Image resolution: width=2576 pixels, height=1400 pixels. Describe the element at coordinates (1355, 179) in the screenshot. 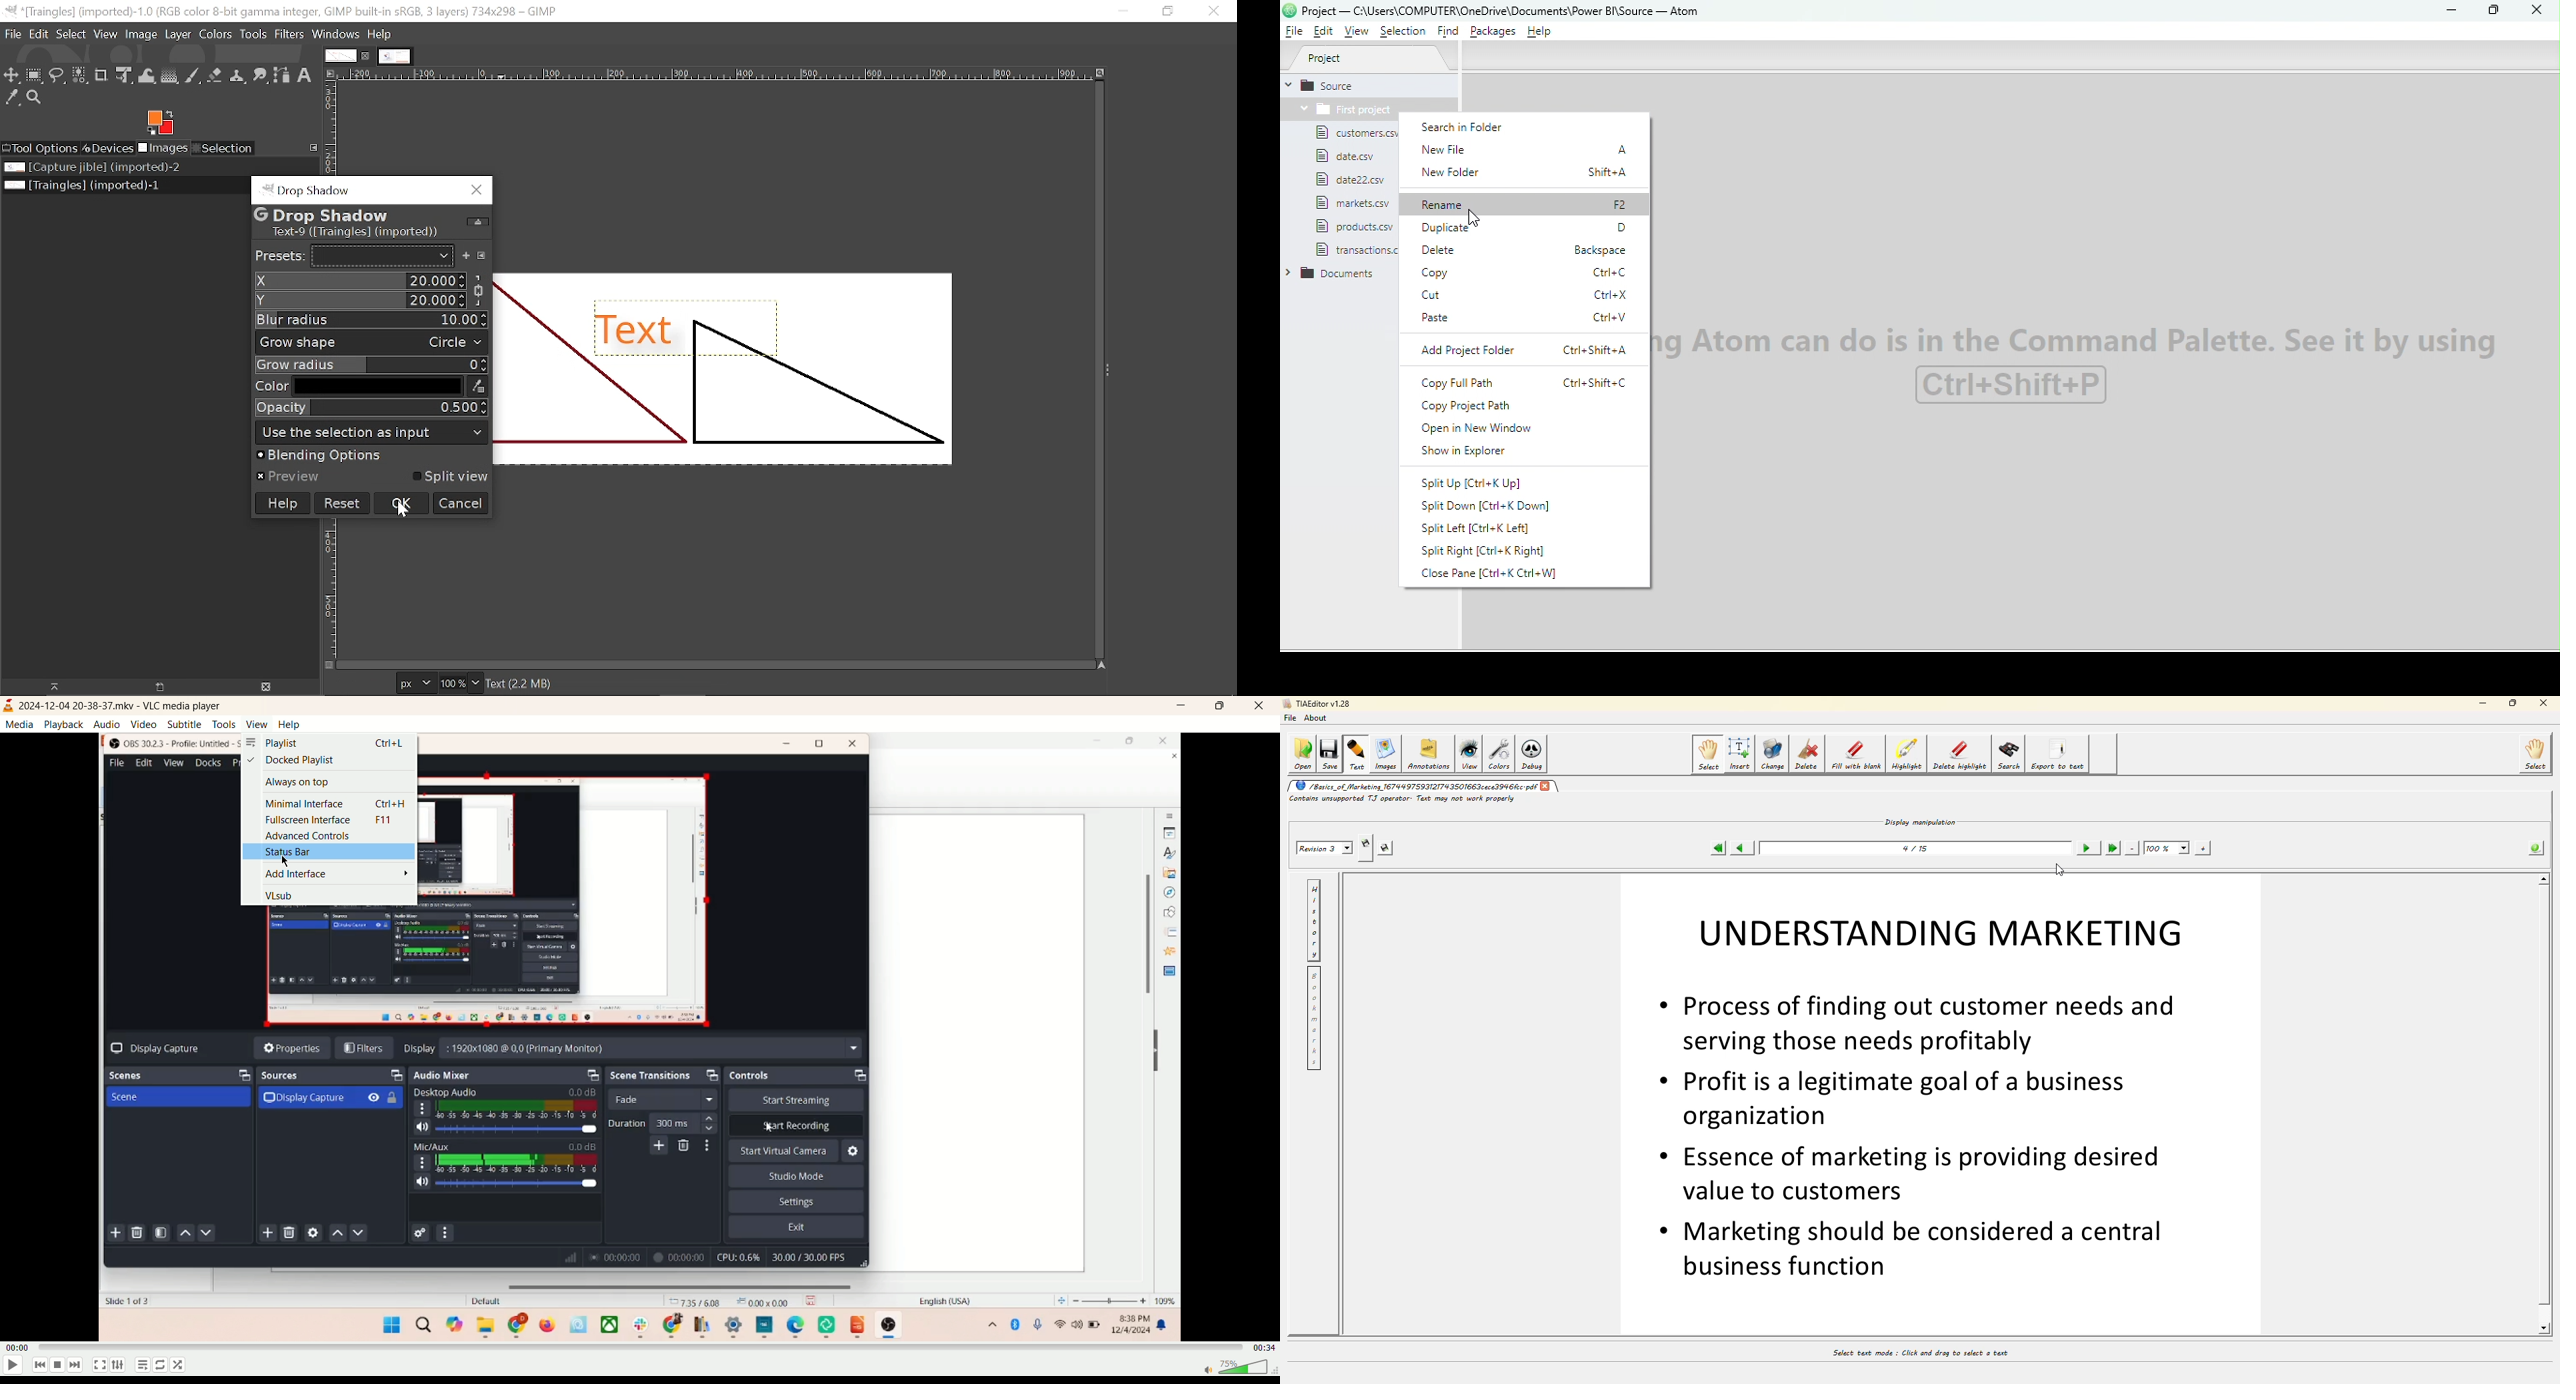

I see `File` at that location.